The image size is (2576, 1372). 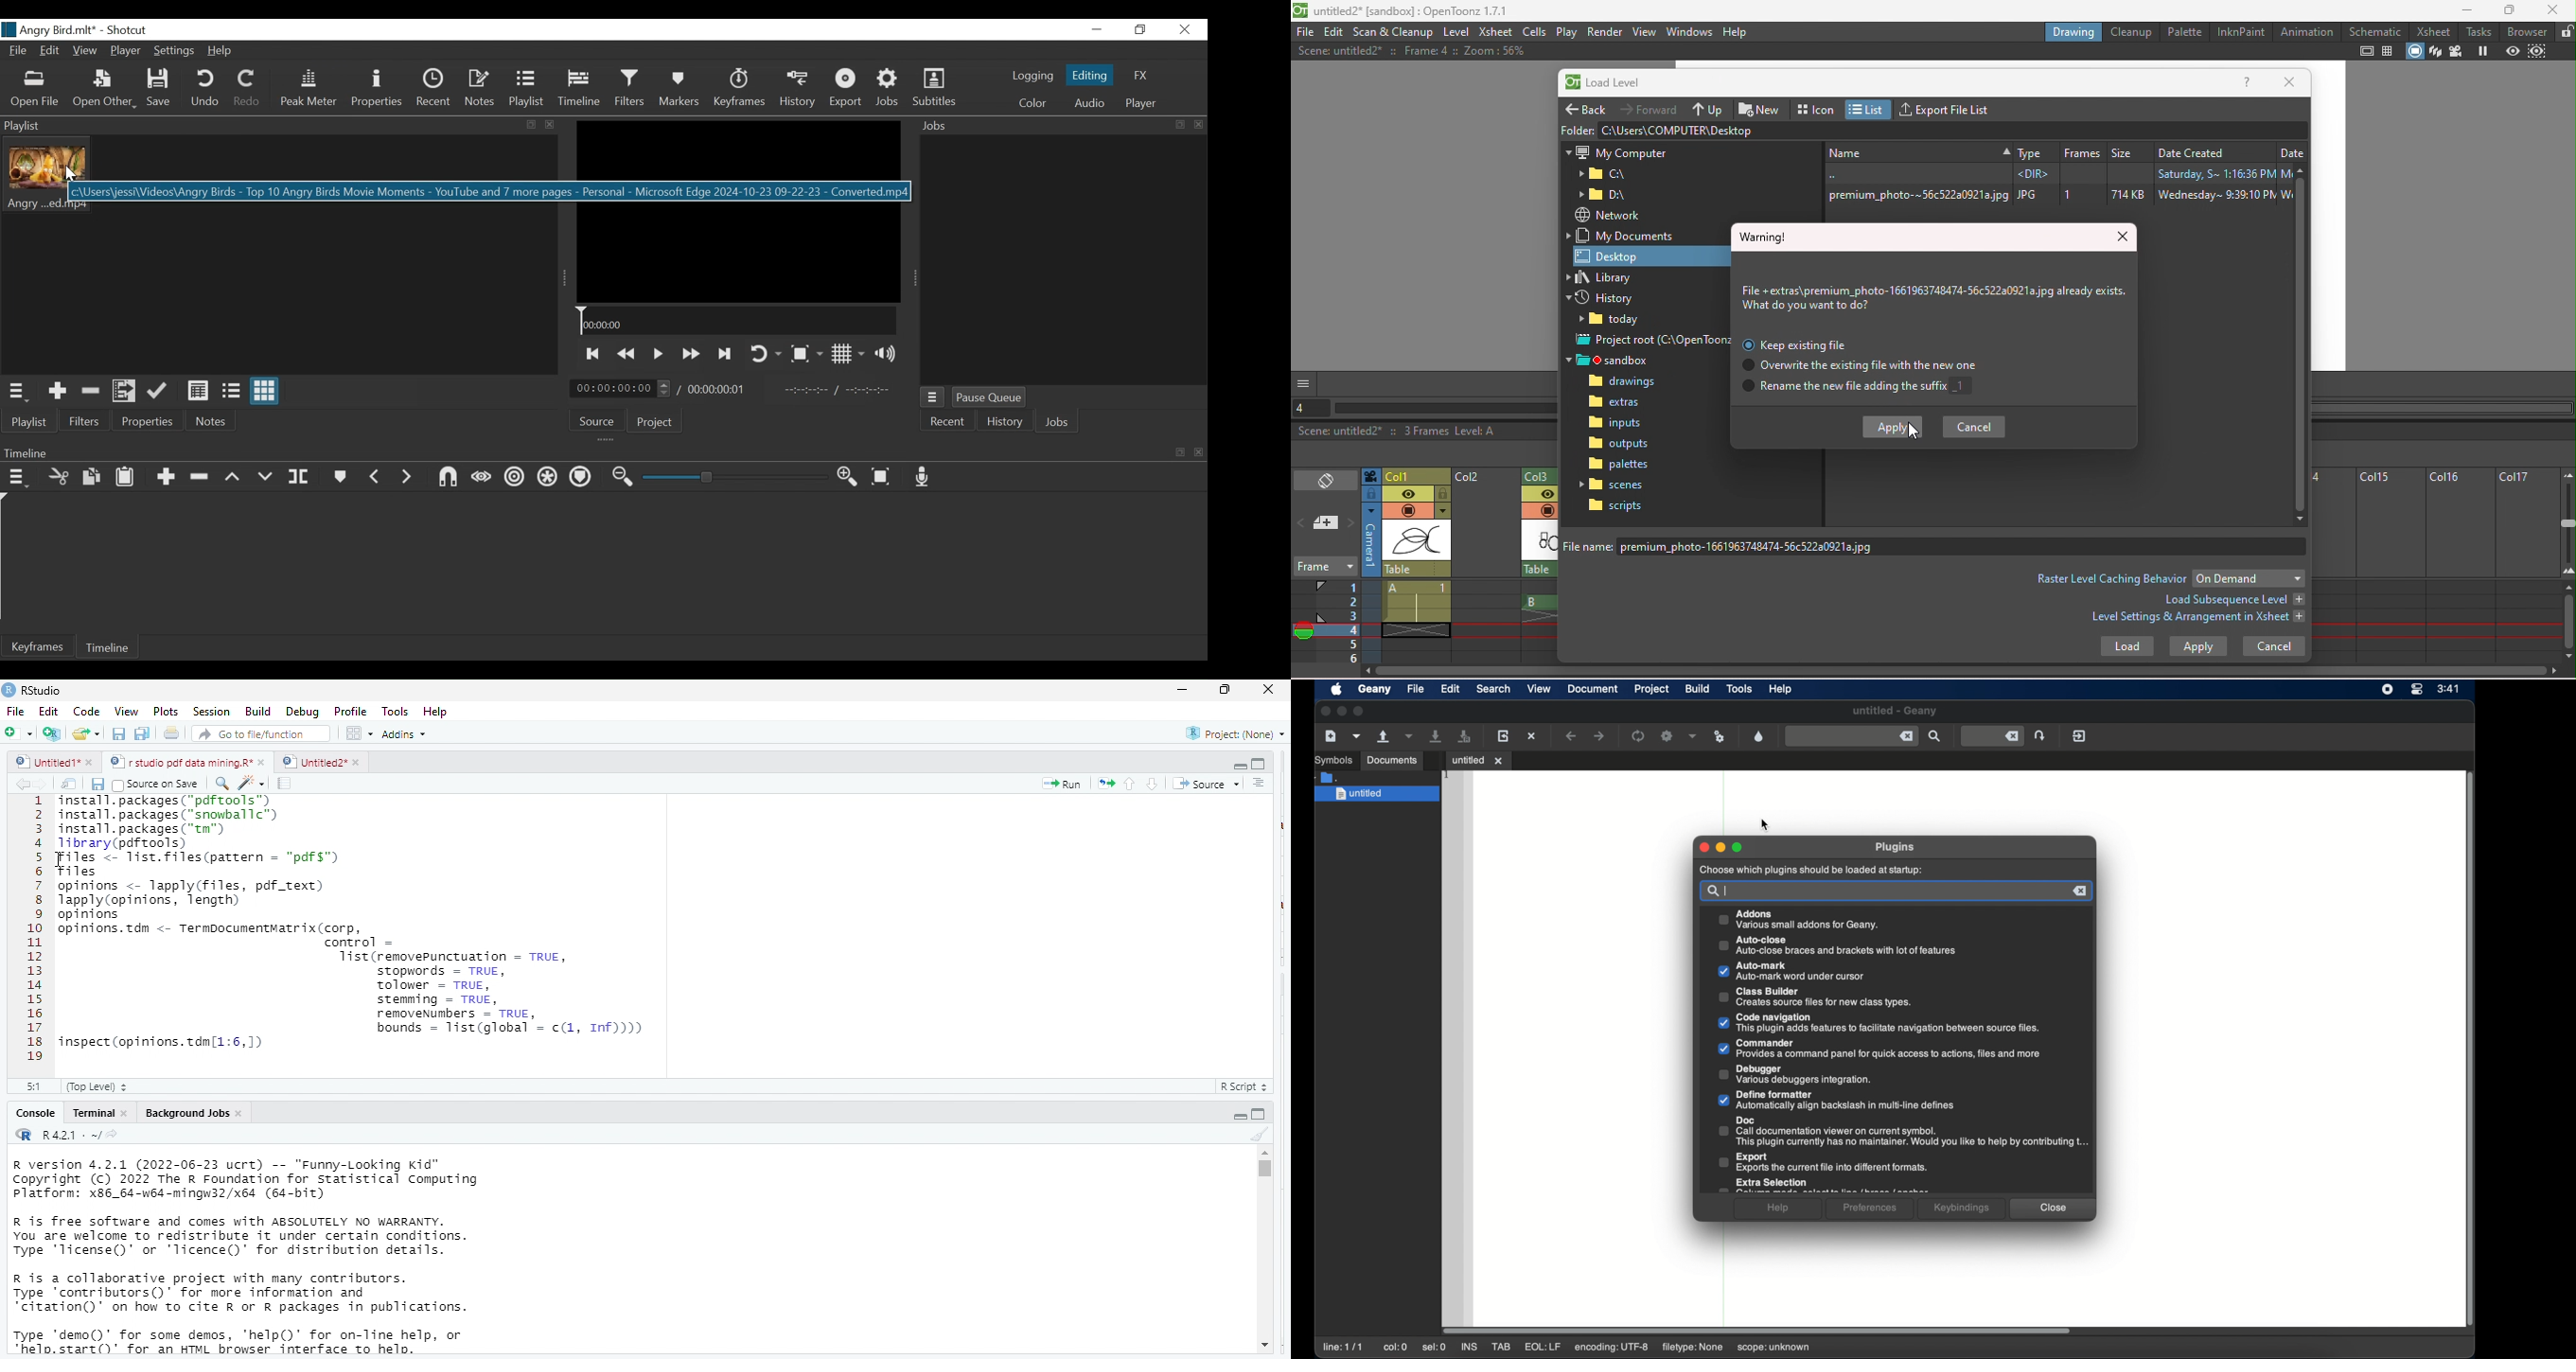 I want to click on go forward to the next source location, so click(x=44, y=784).